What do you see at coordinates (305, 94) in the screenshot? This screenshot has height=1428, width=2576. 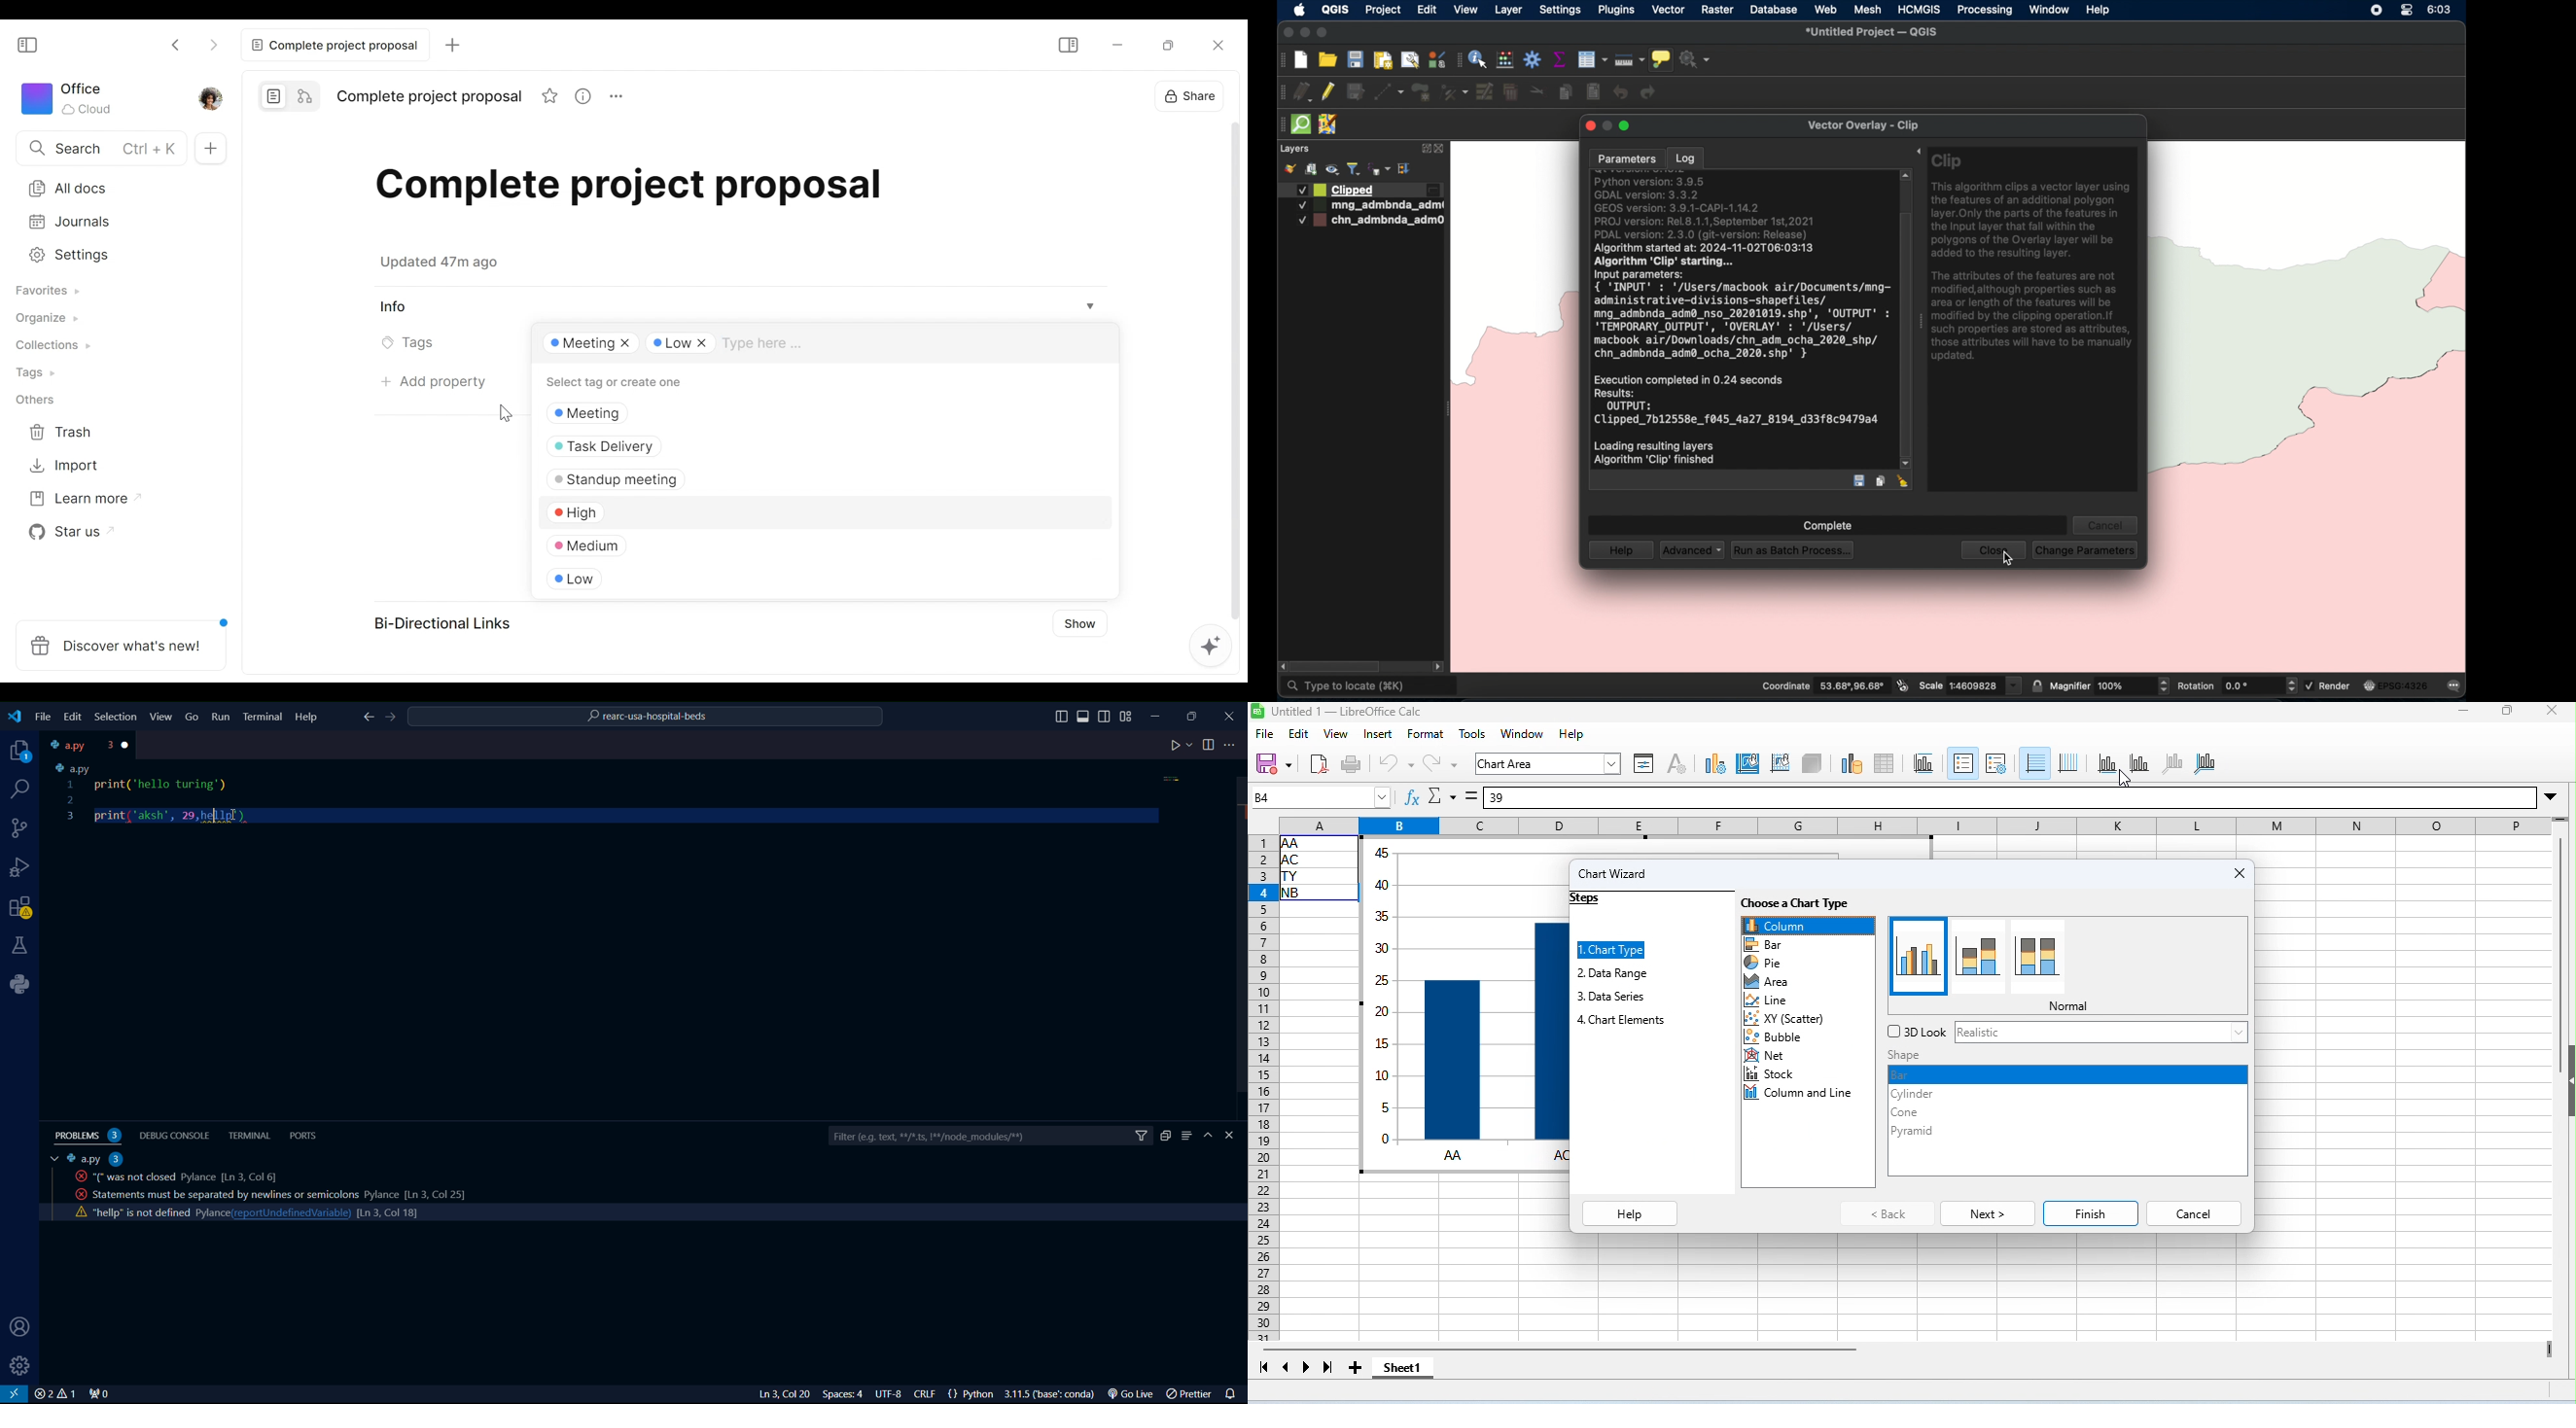 I see `Edgeless mode` at bounding box center [305, 94].